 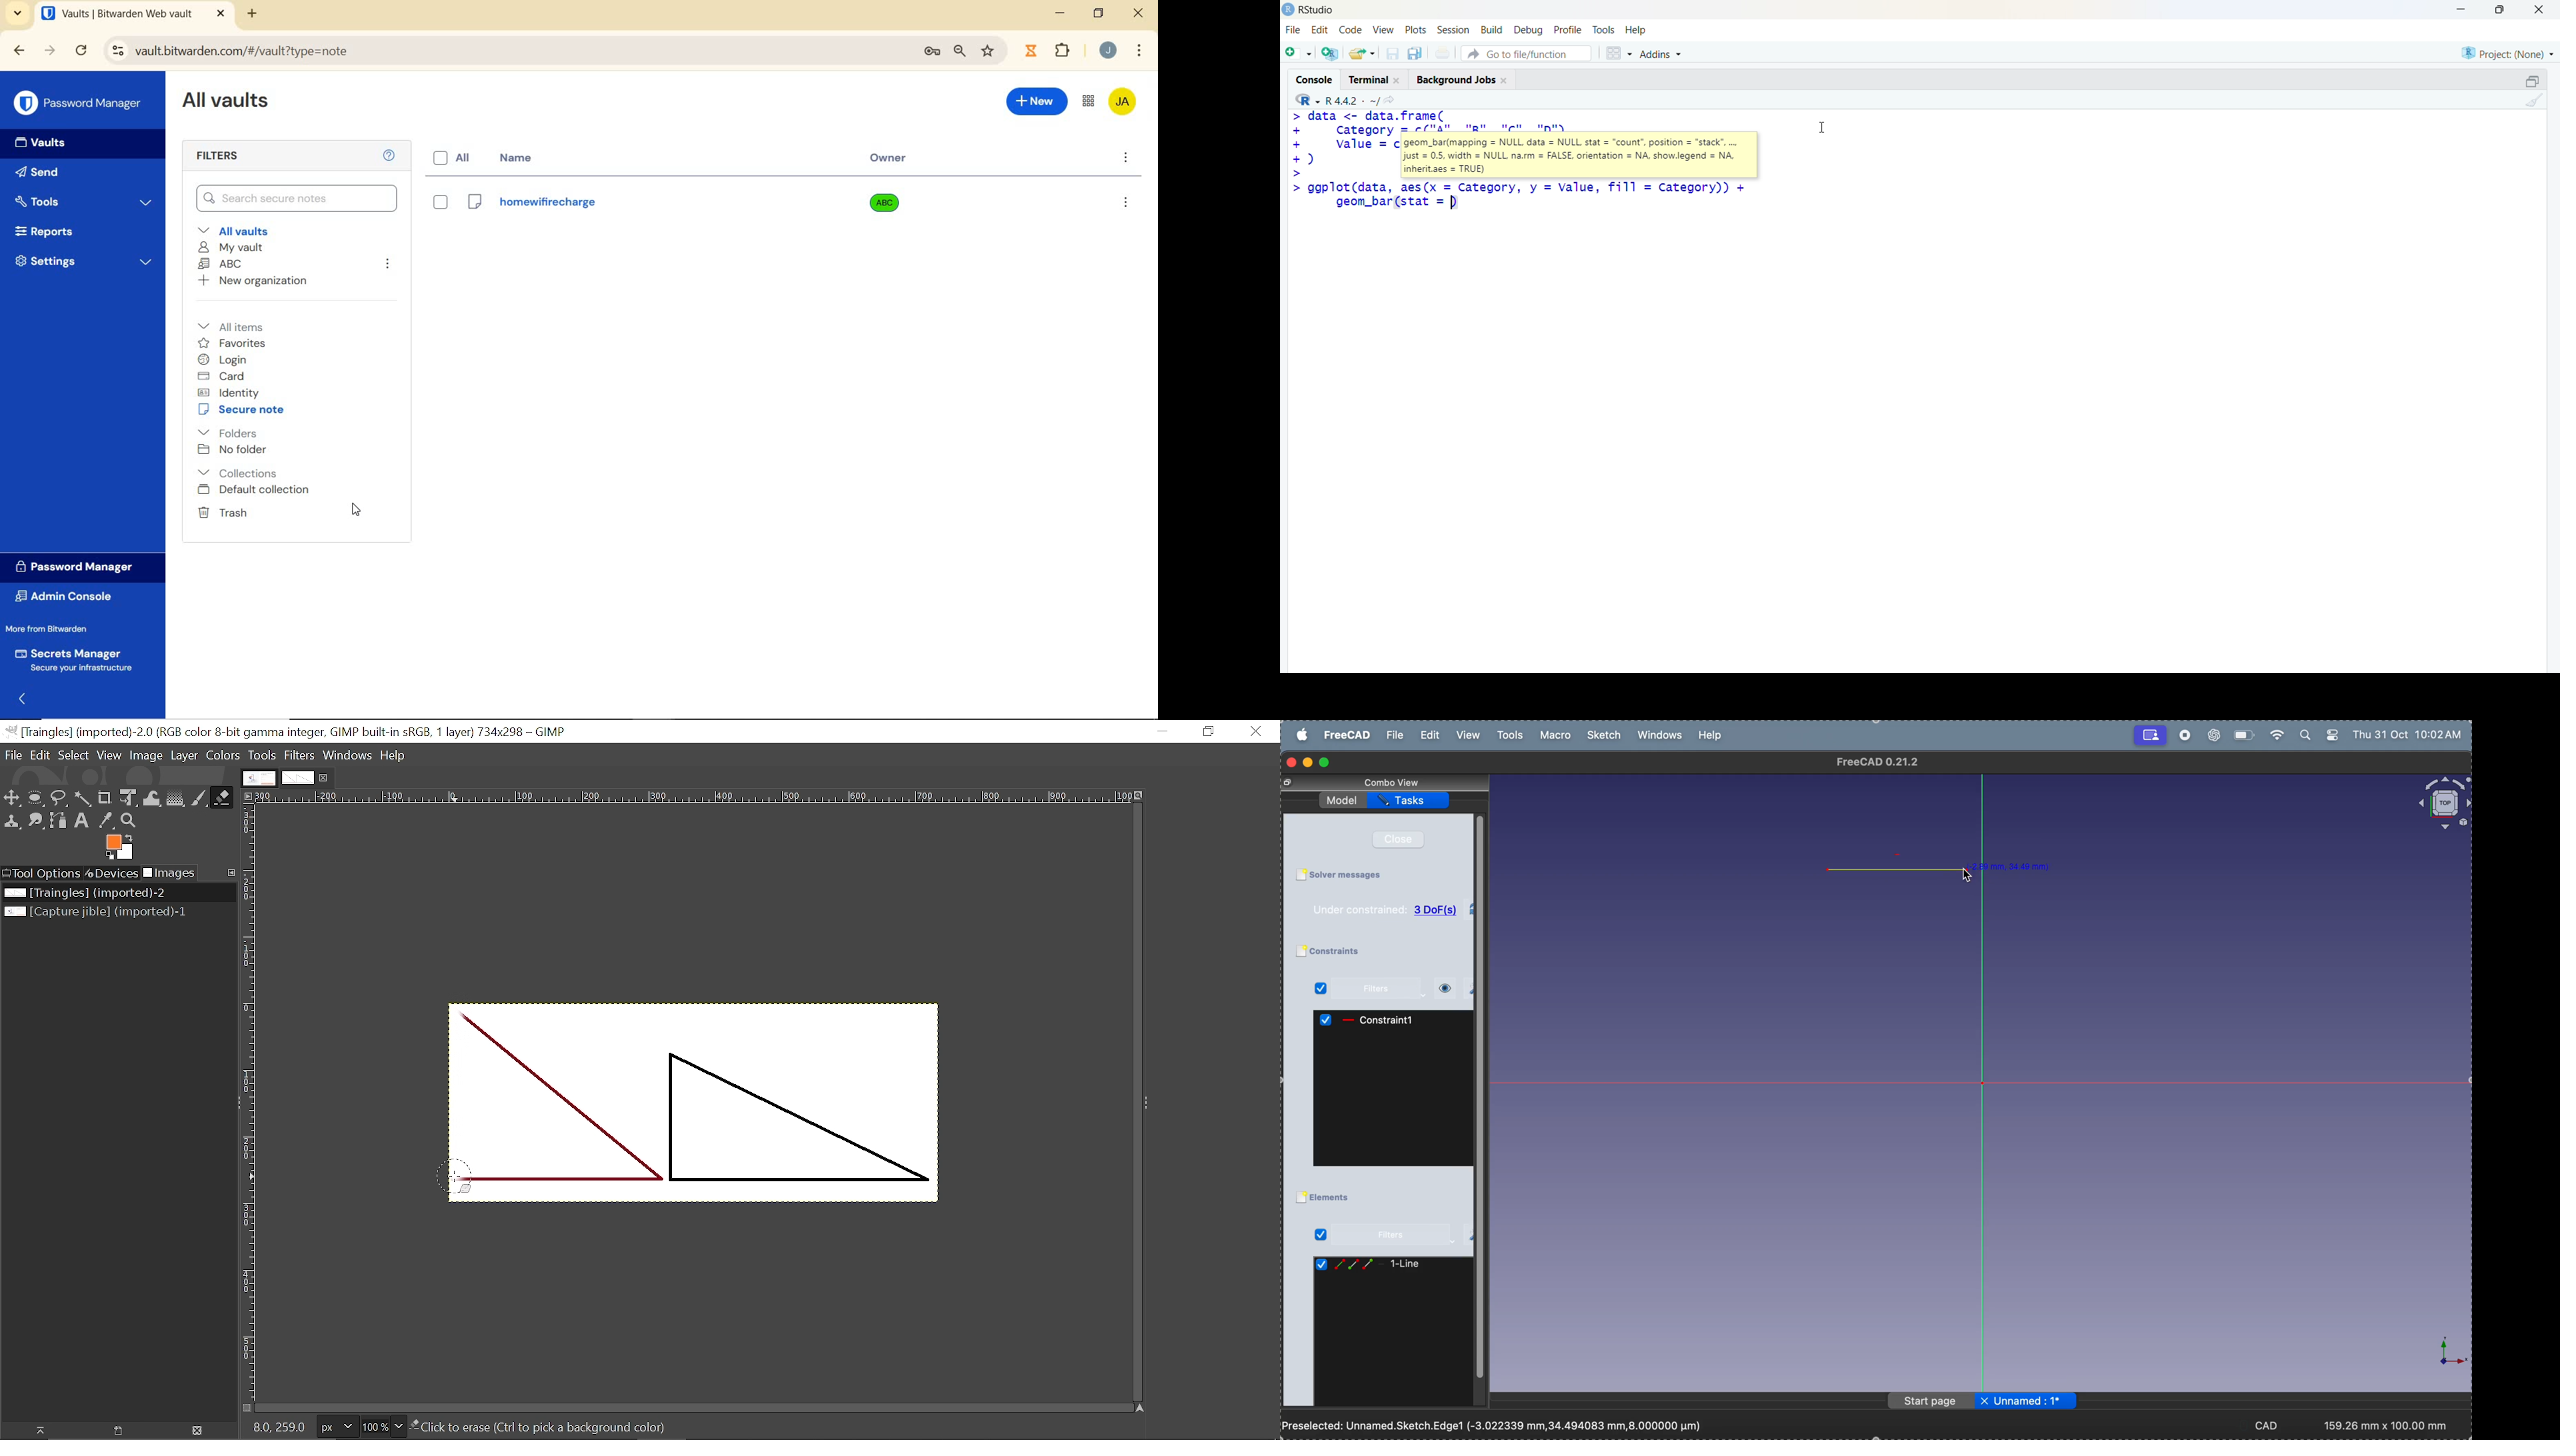 I want to click on minimize, so click(x=2465, y=9).